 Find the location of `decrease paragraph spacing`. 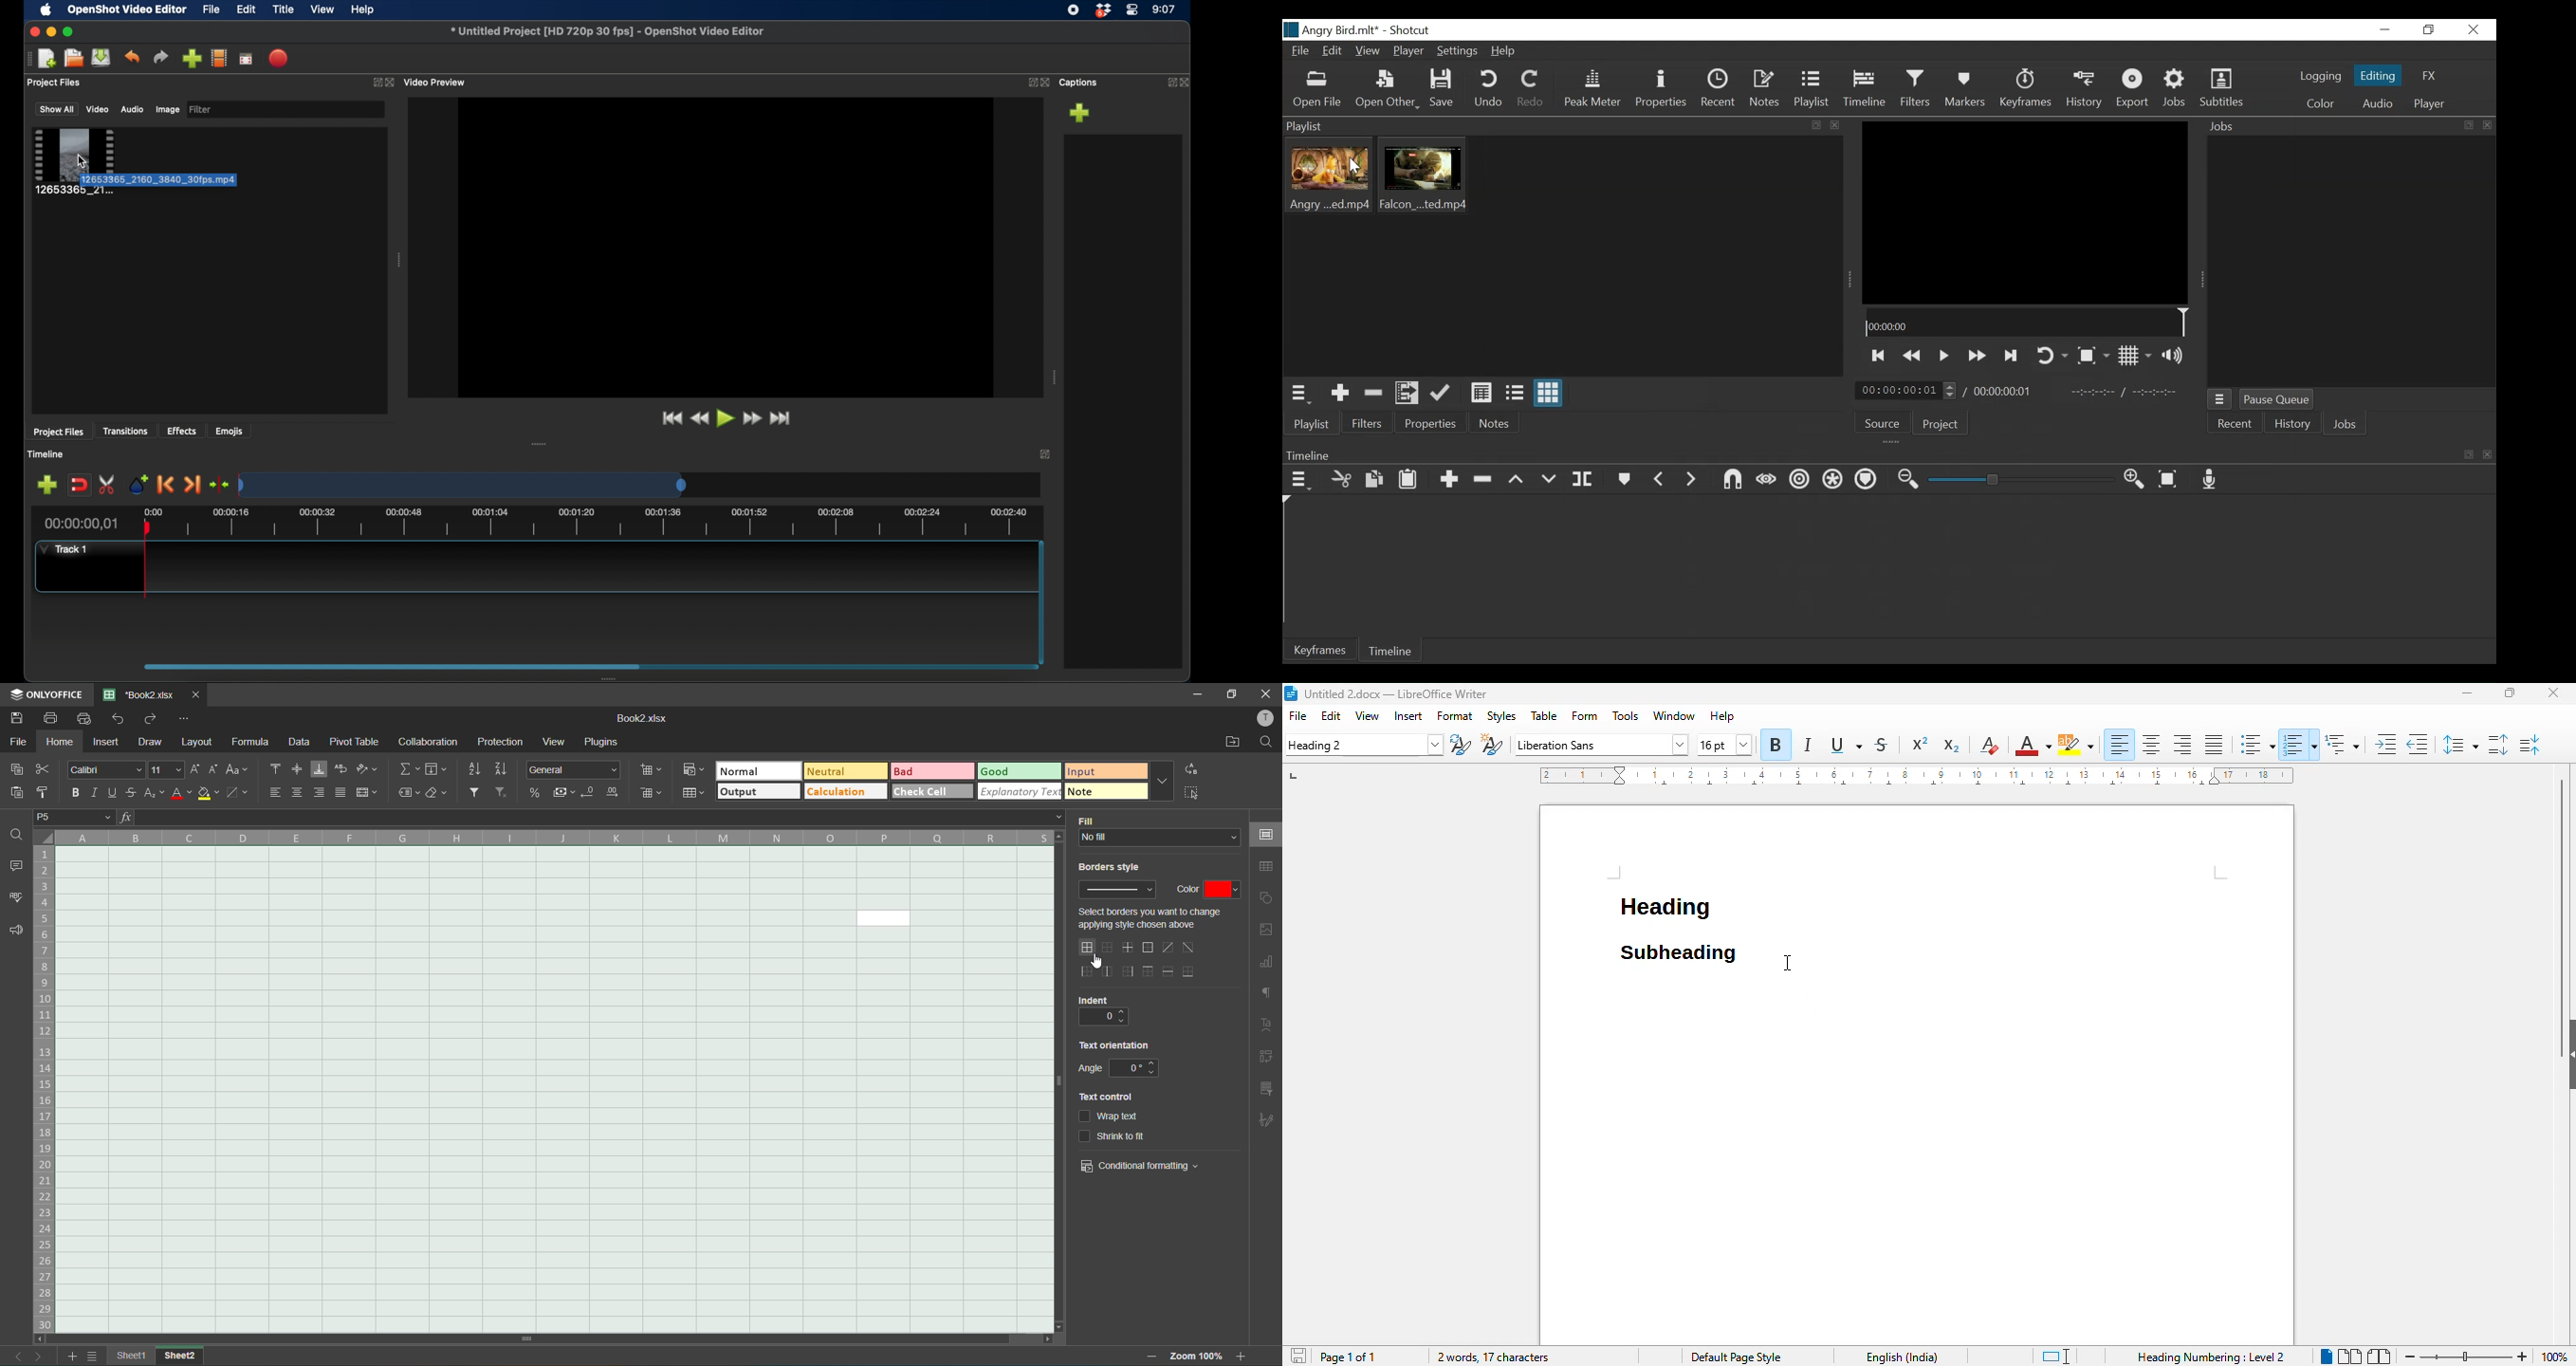

decrease paragraph spacing is located at coordinates (2530, 745).